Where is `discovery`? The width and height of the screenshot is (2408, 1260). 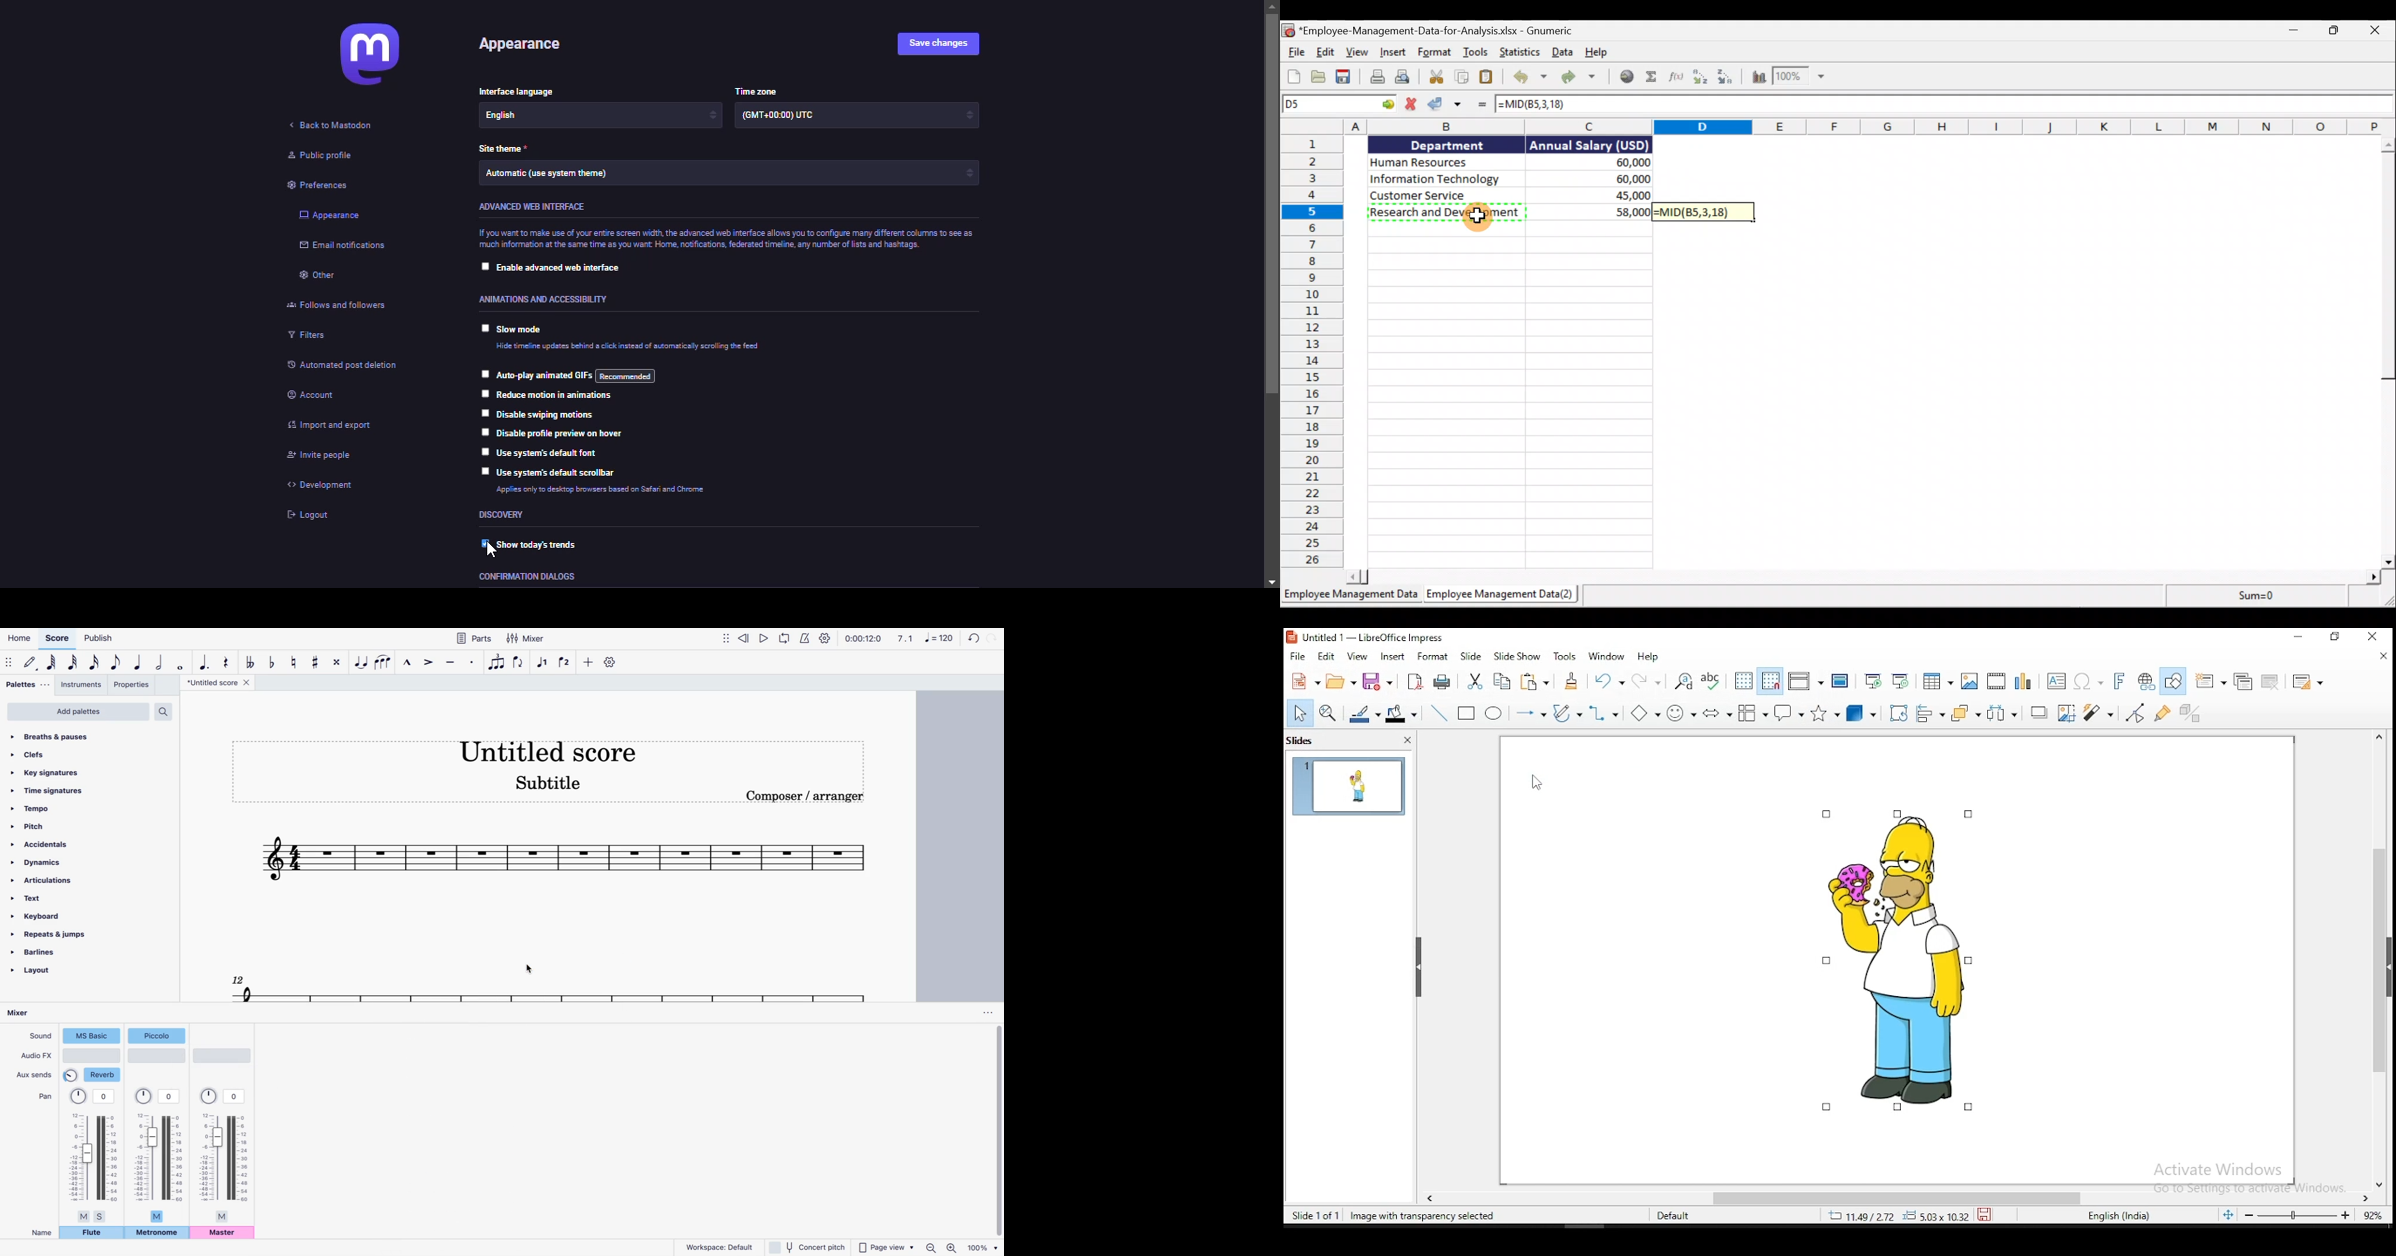 discovery is located at coordinates (504, 515).